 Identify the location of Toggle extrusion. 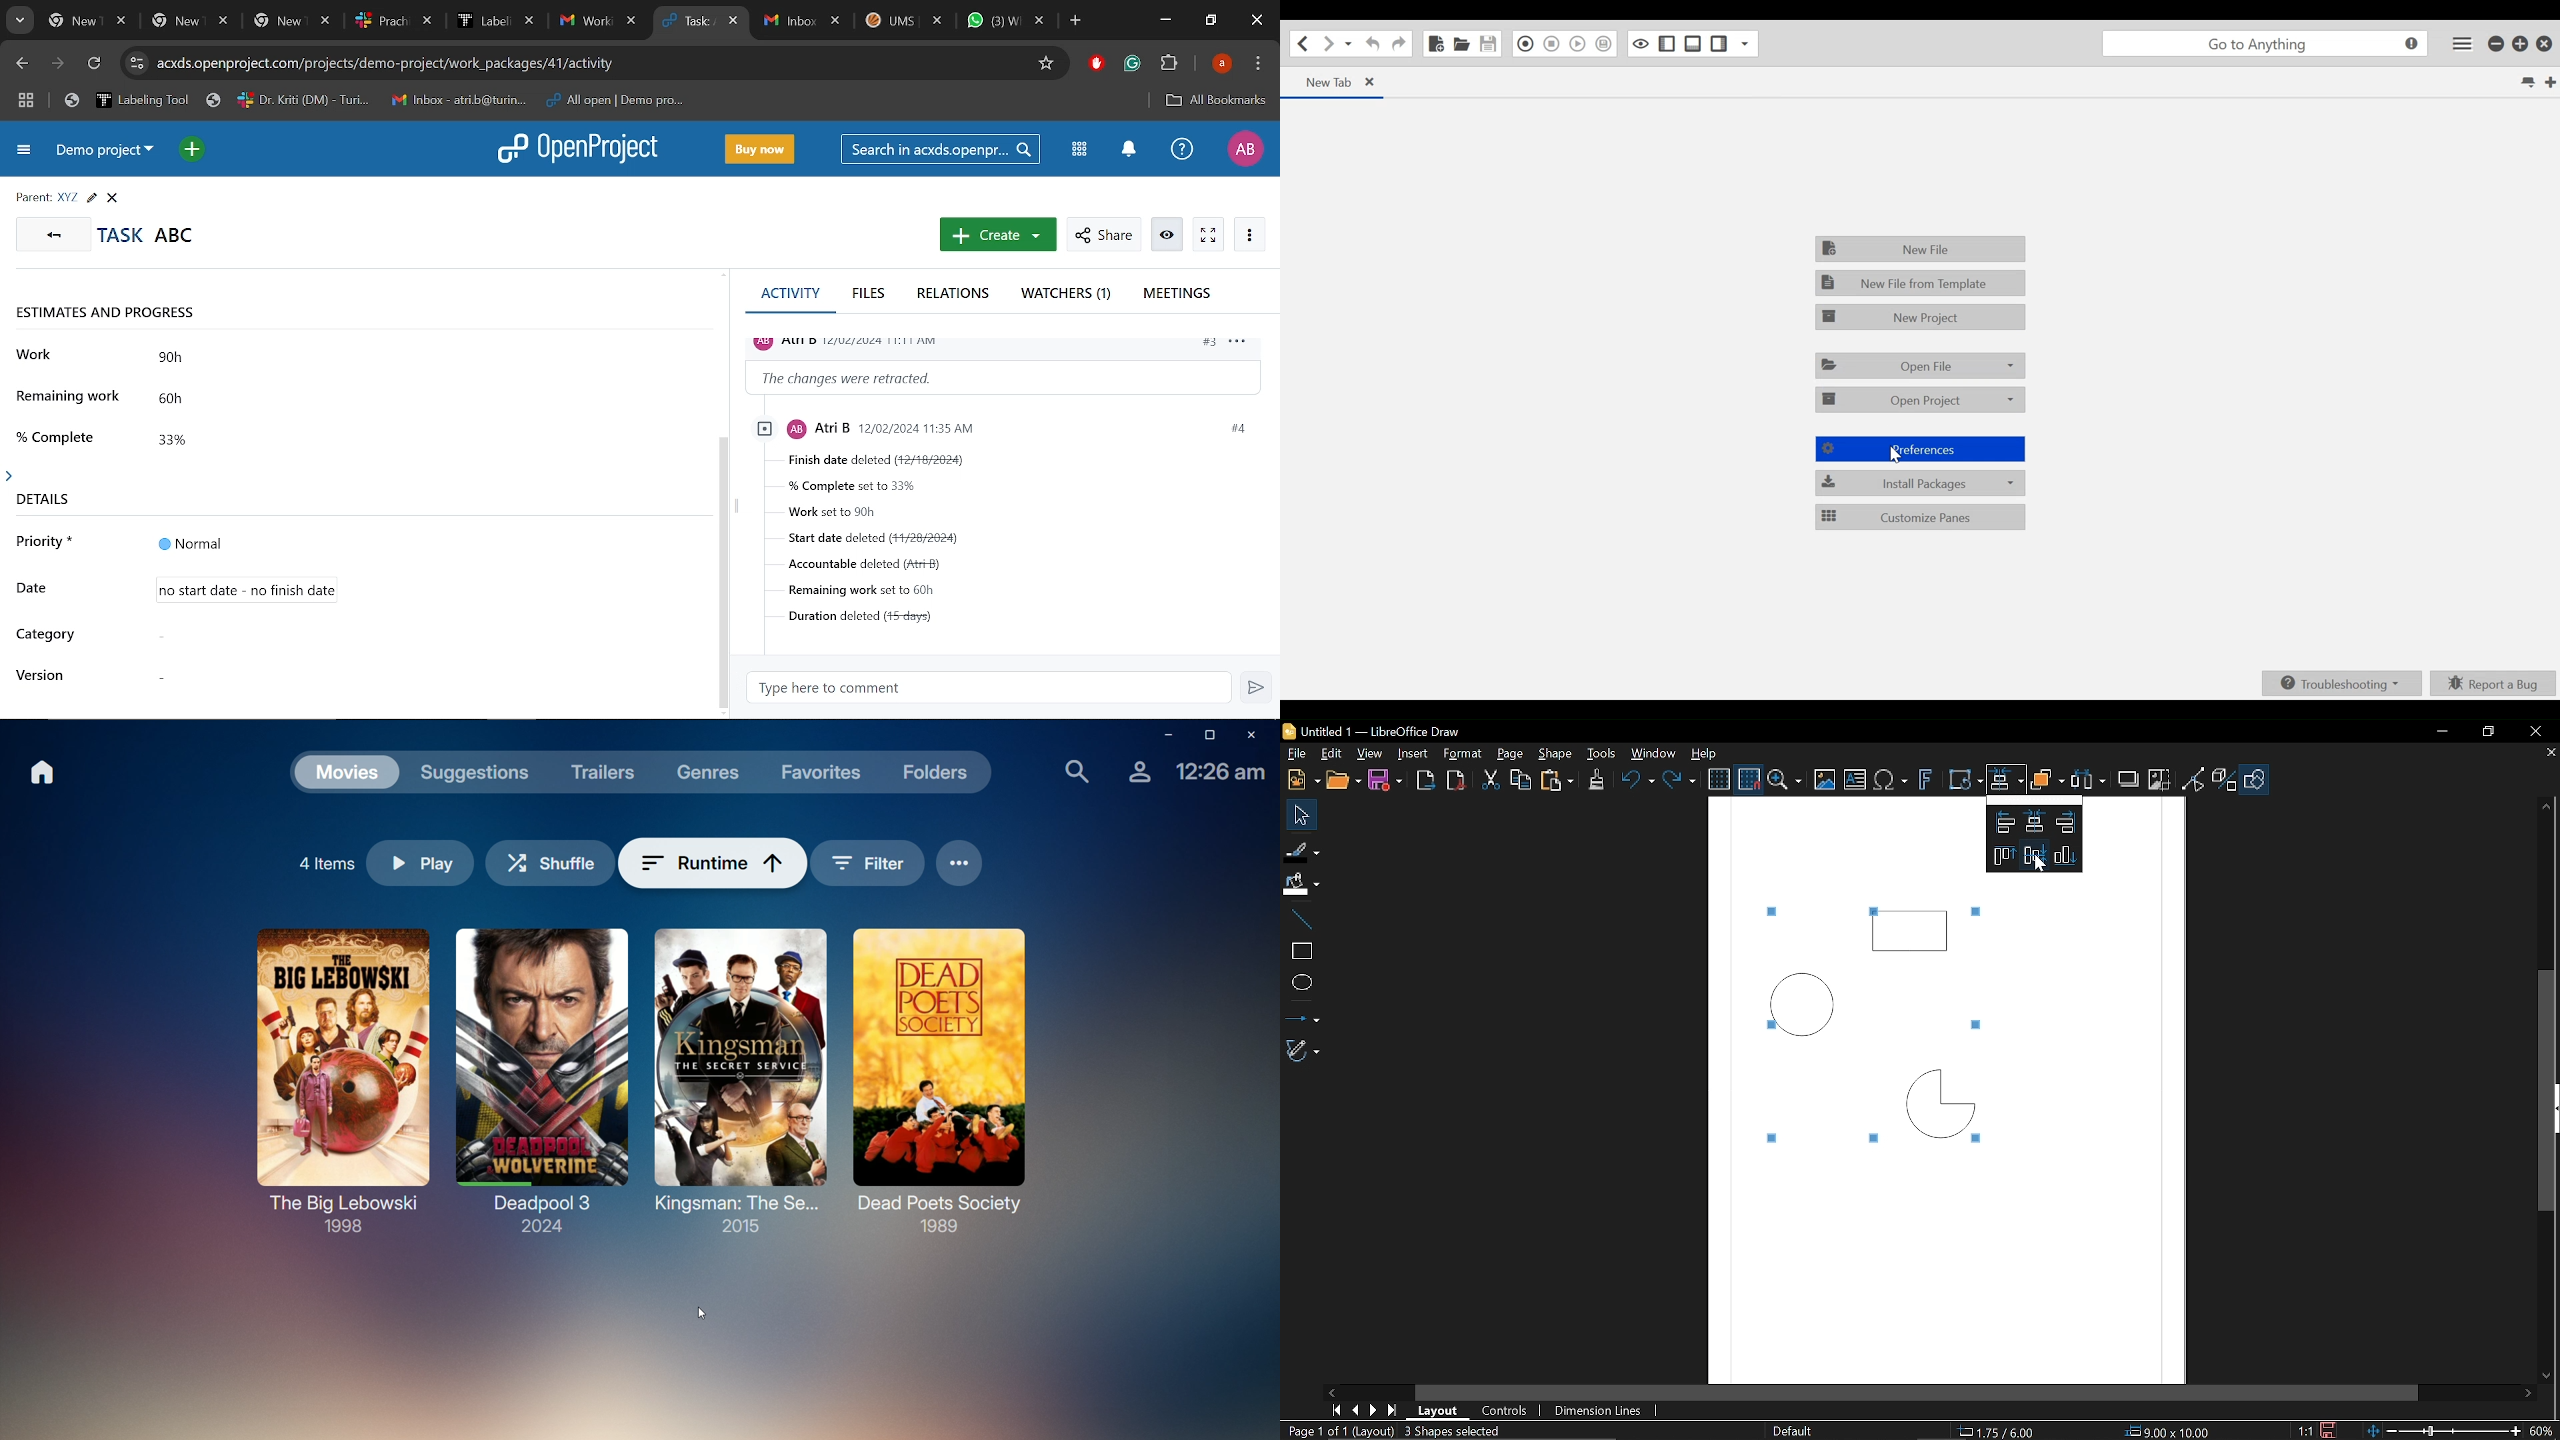
(2222, 781).